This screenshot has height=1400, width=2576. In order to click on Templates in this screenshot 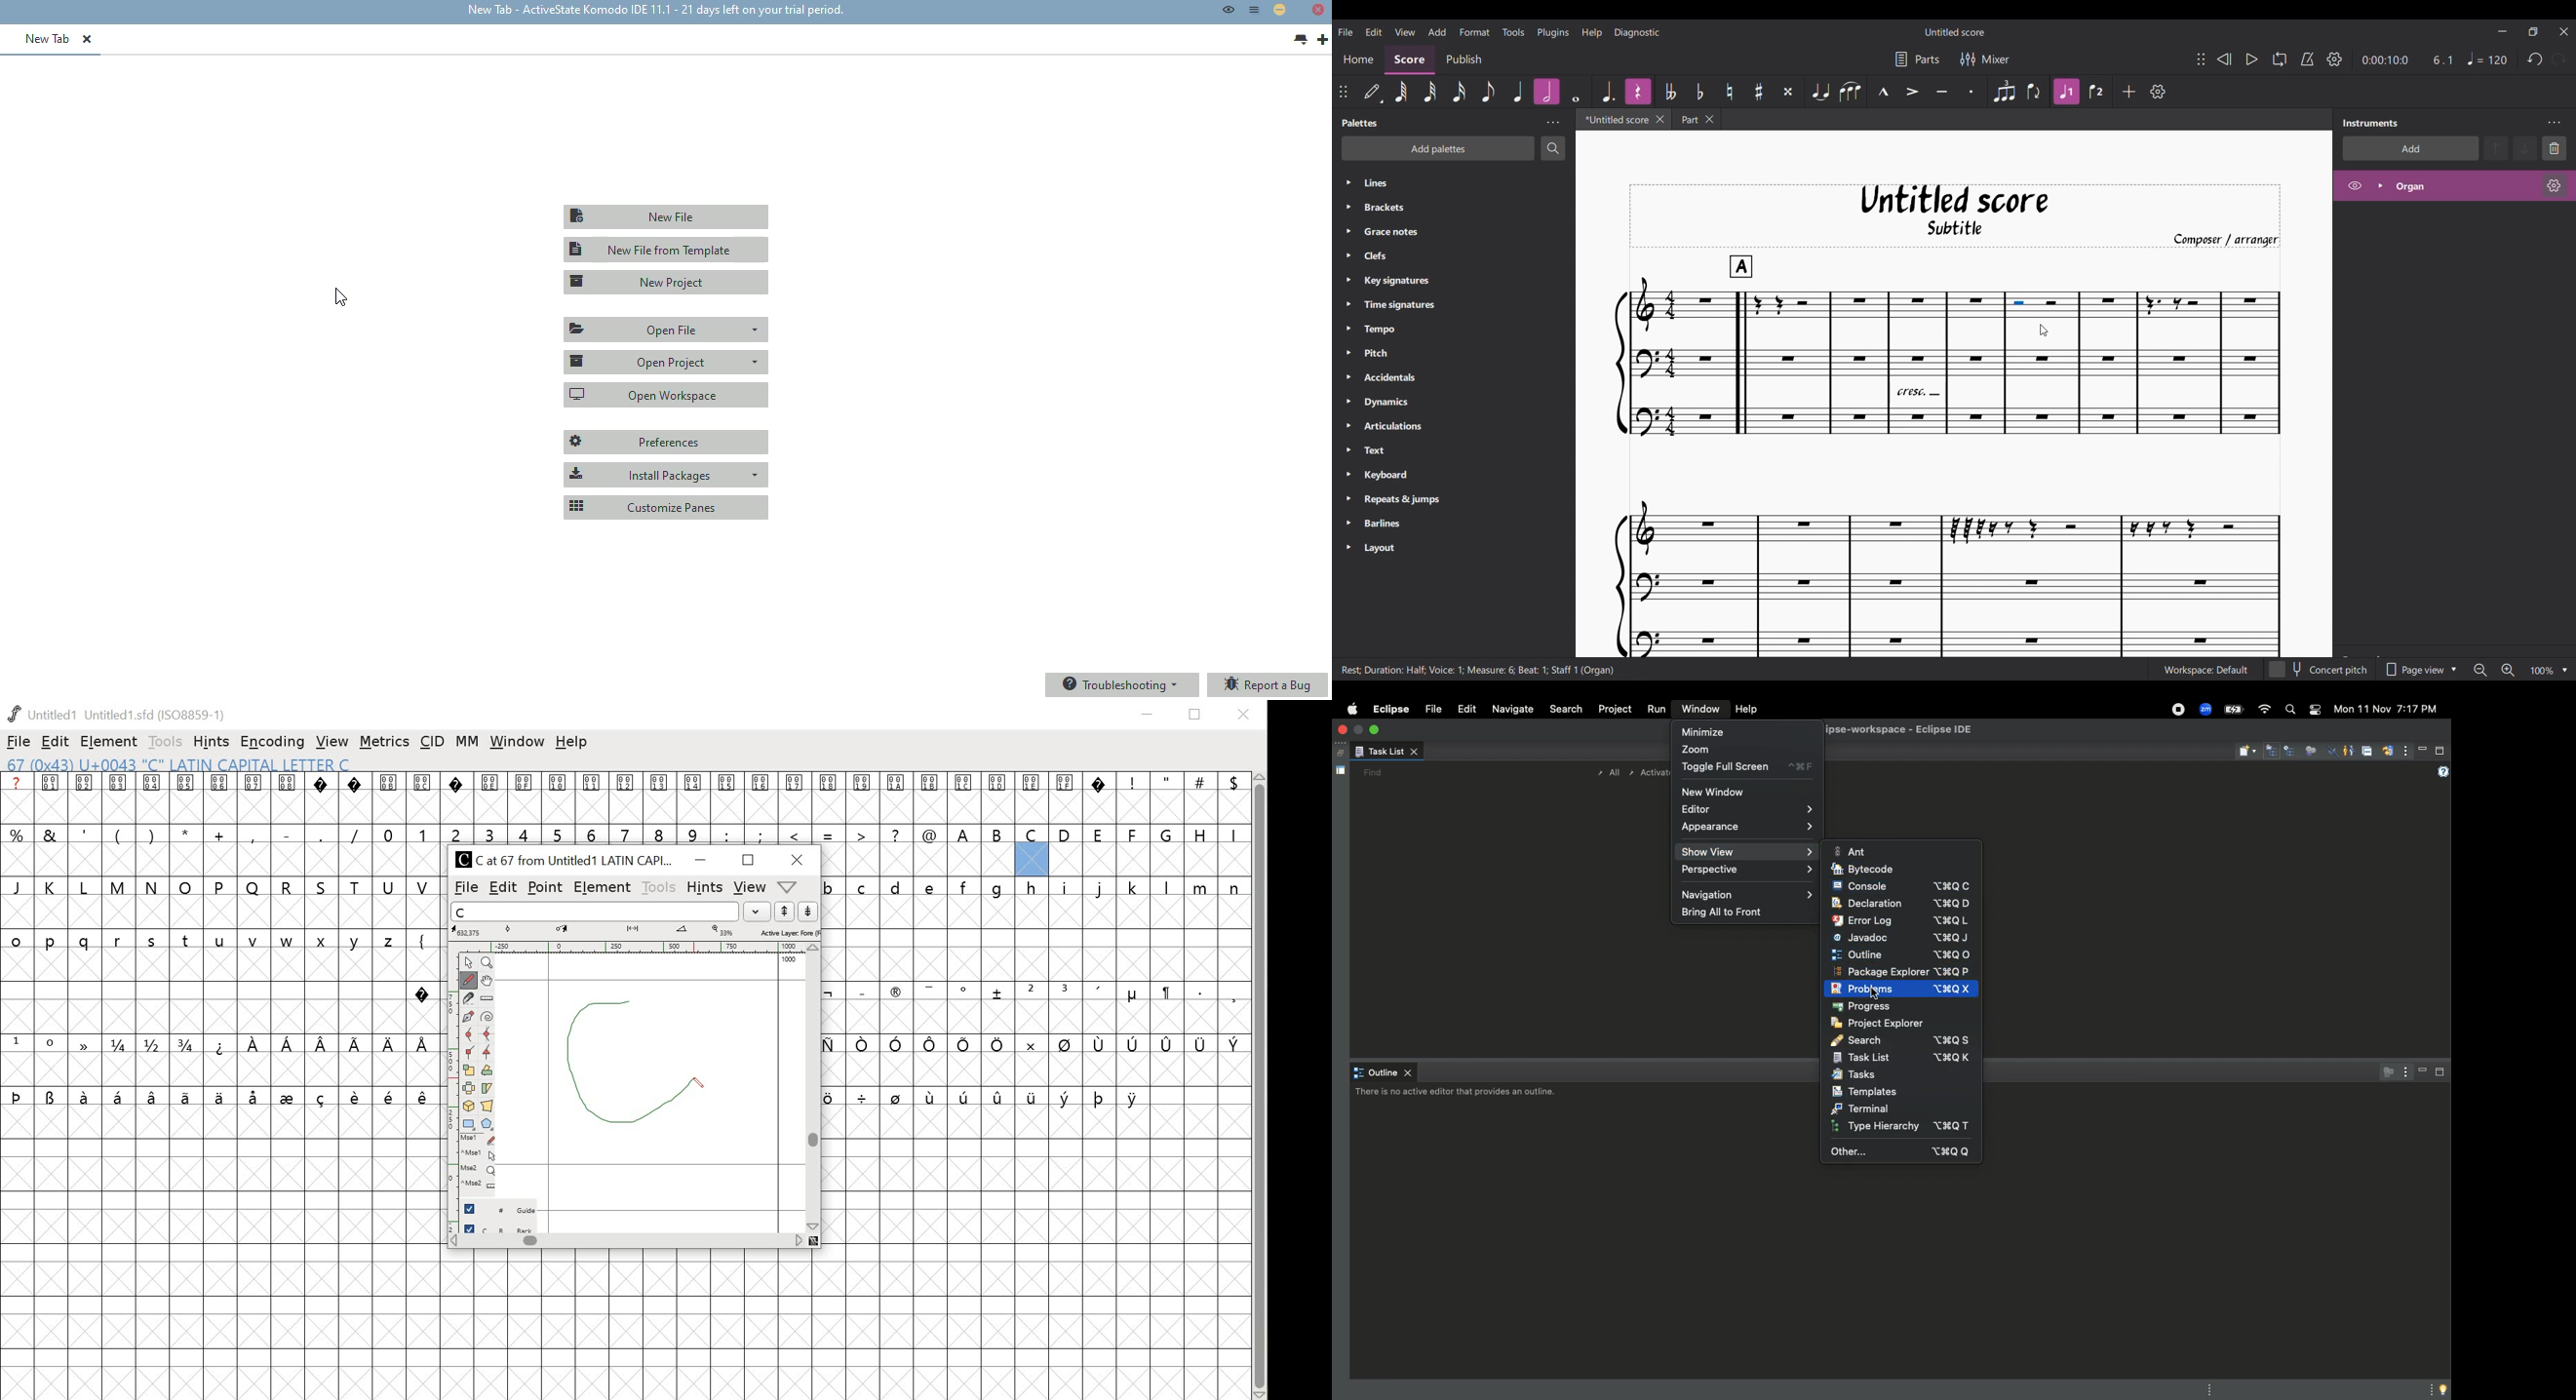, I will do `click(1874, 1093)`.